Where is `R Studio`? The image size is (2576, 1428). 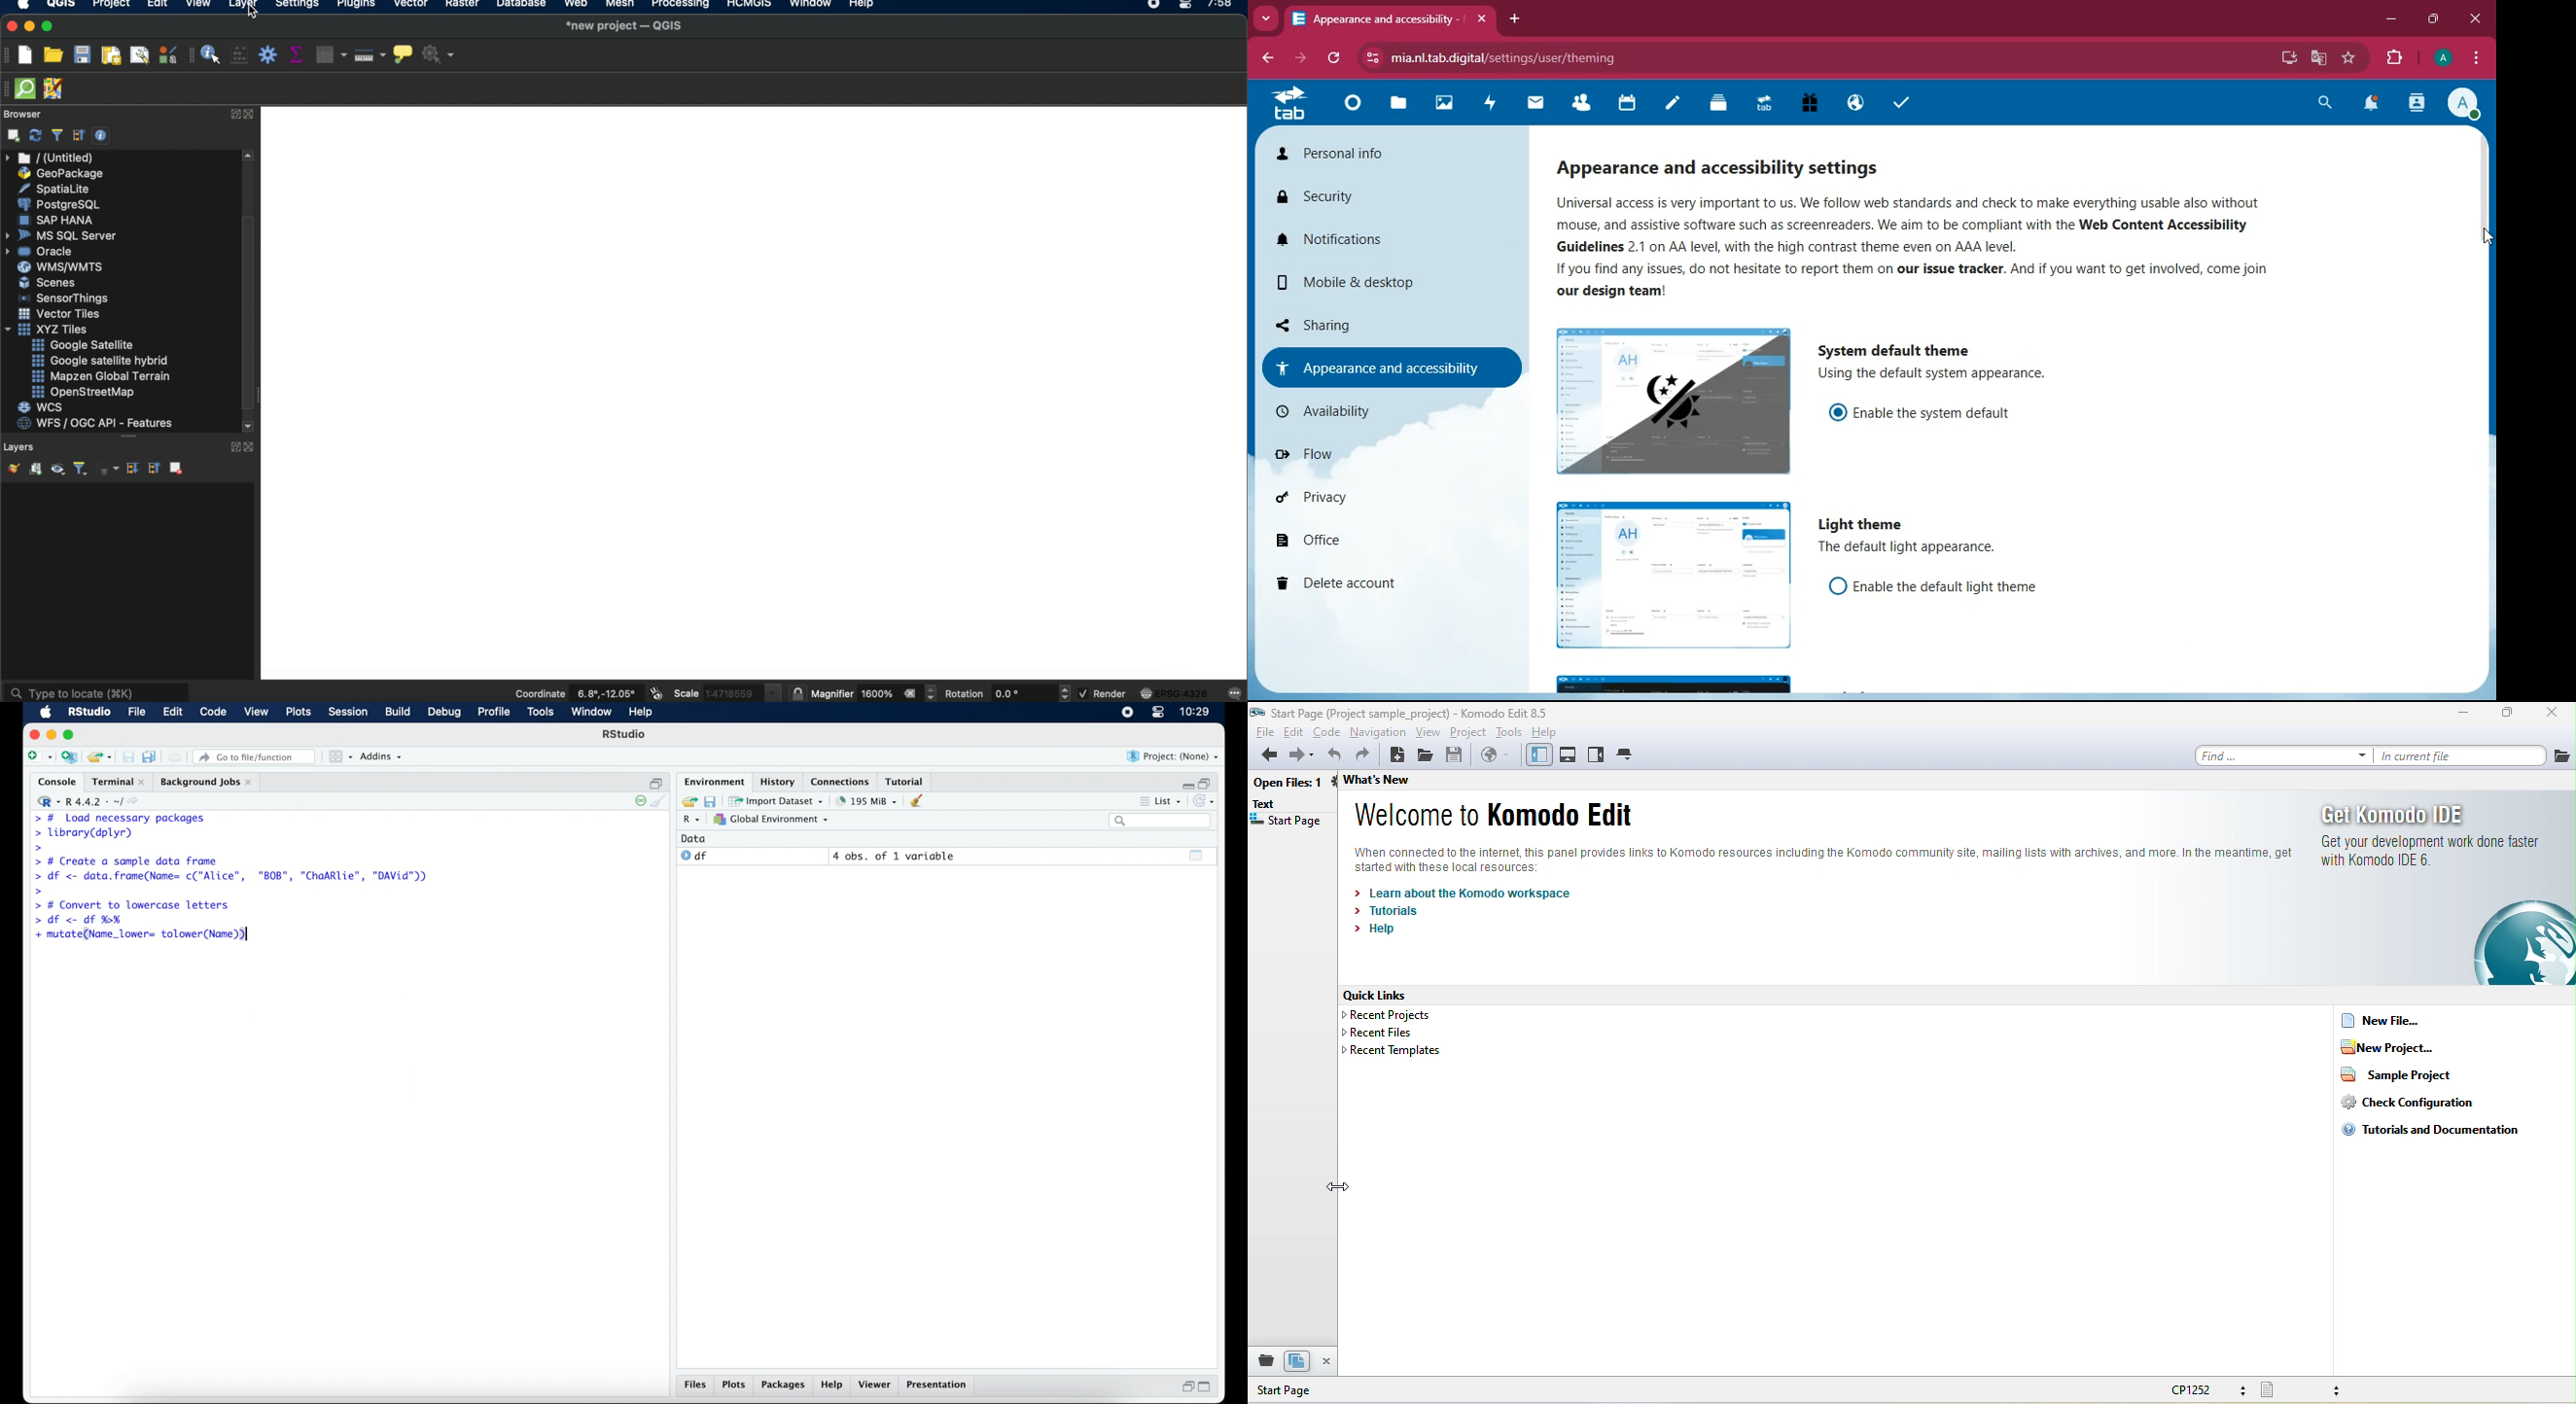
R Studio is located at coordinates (625, 736).